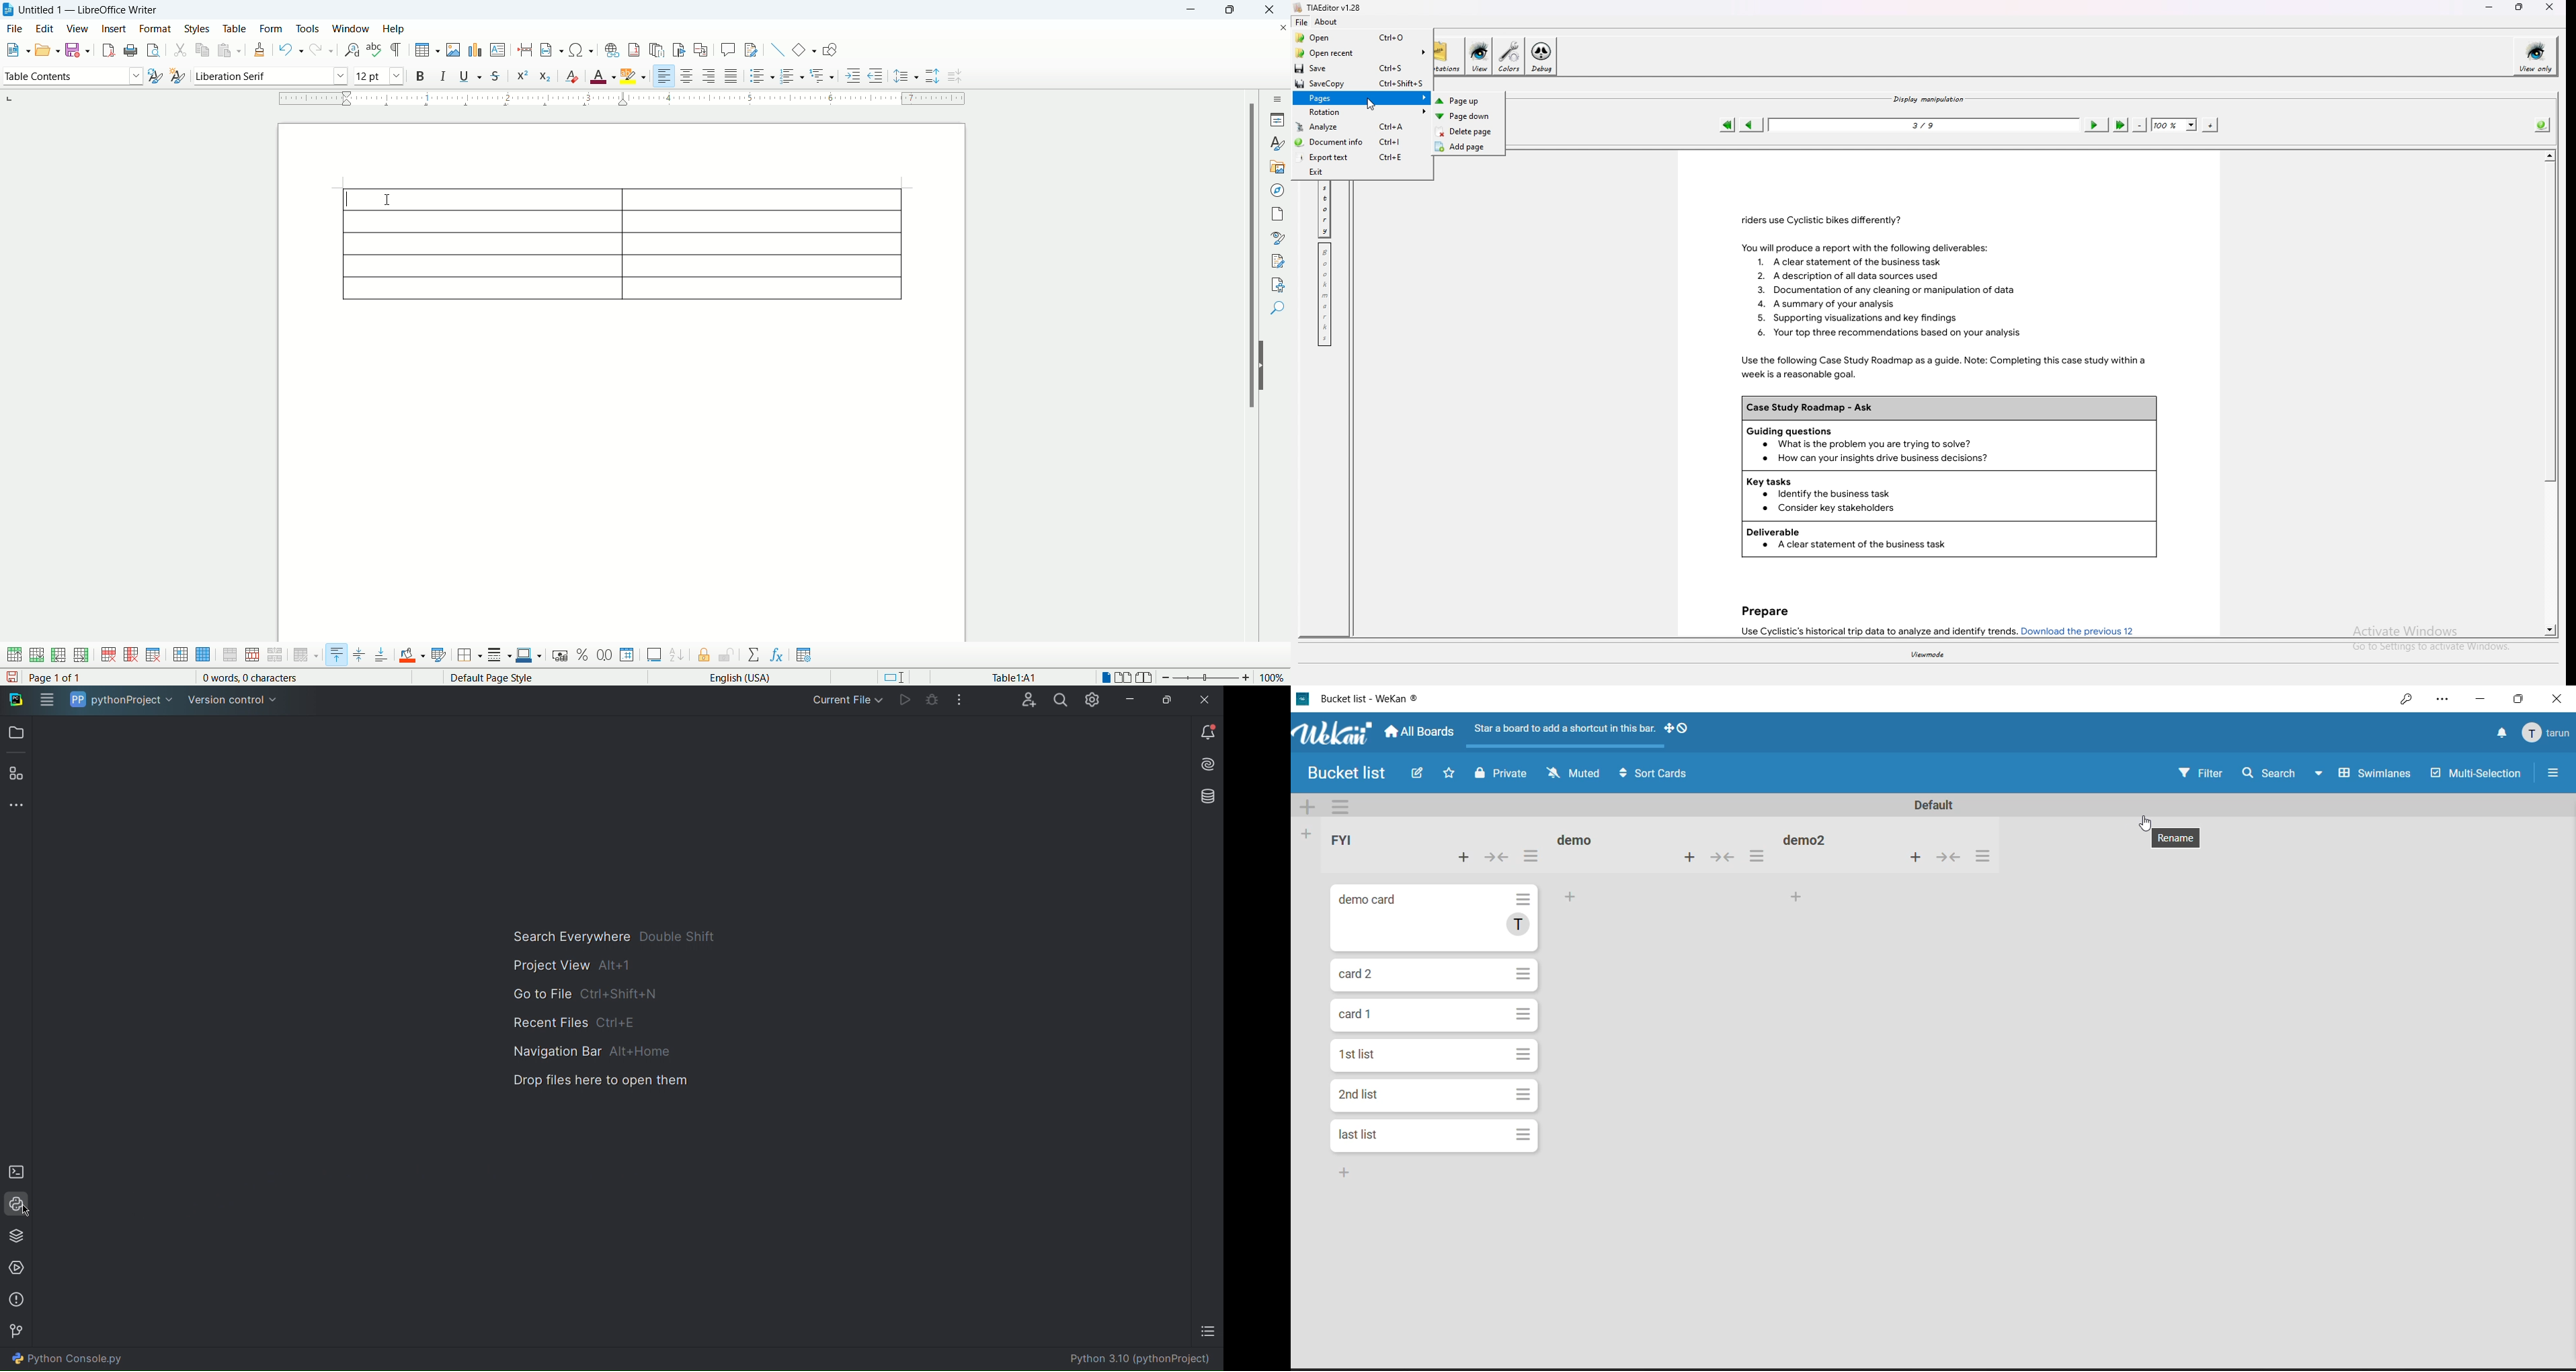  What do you see at coordinates (394, 30) in the screenshot?
I see `help` at bounding box center [394, 30].